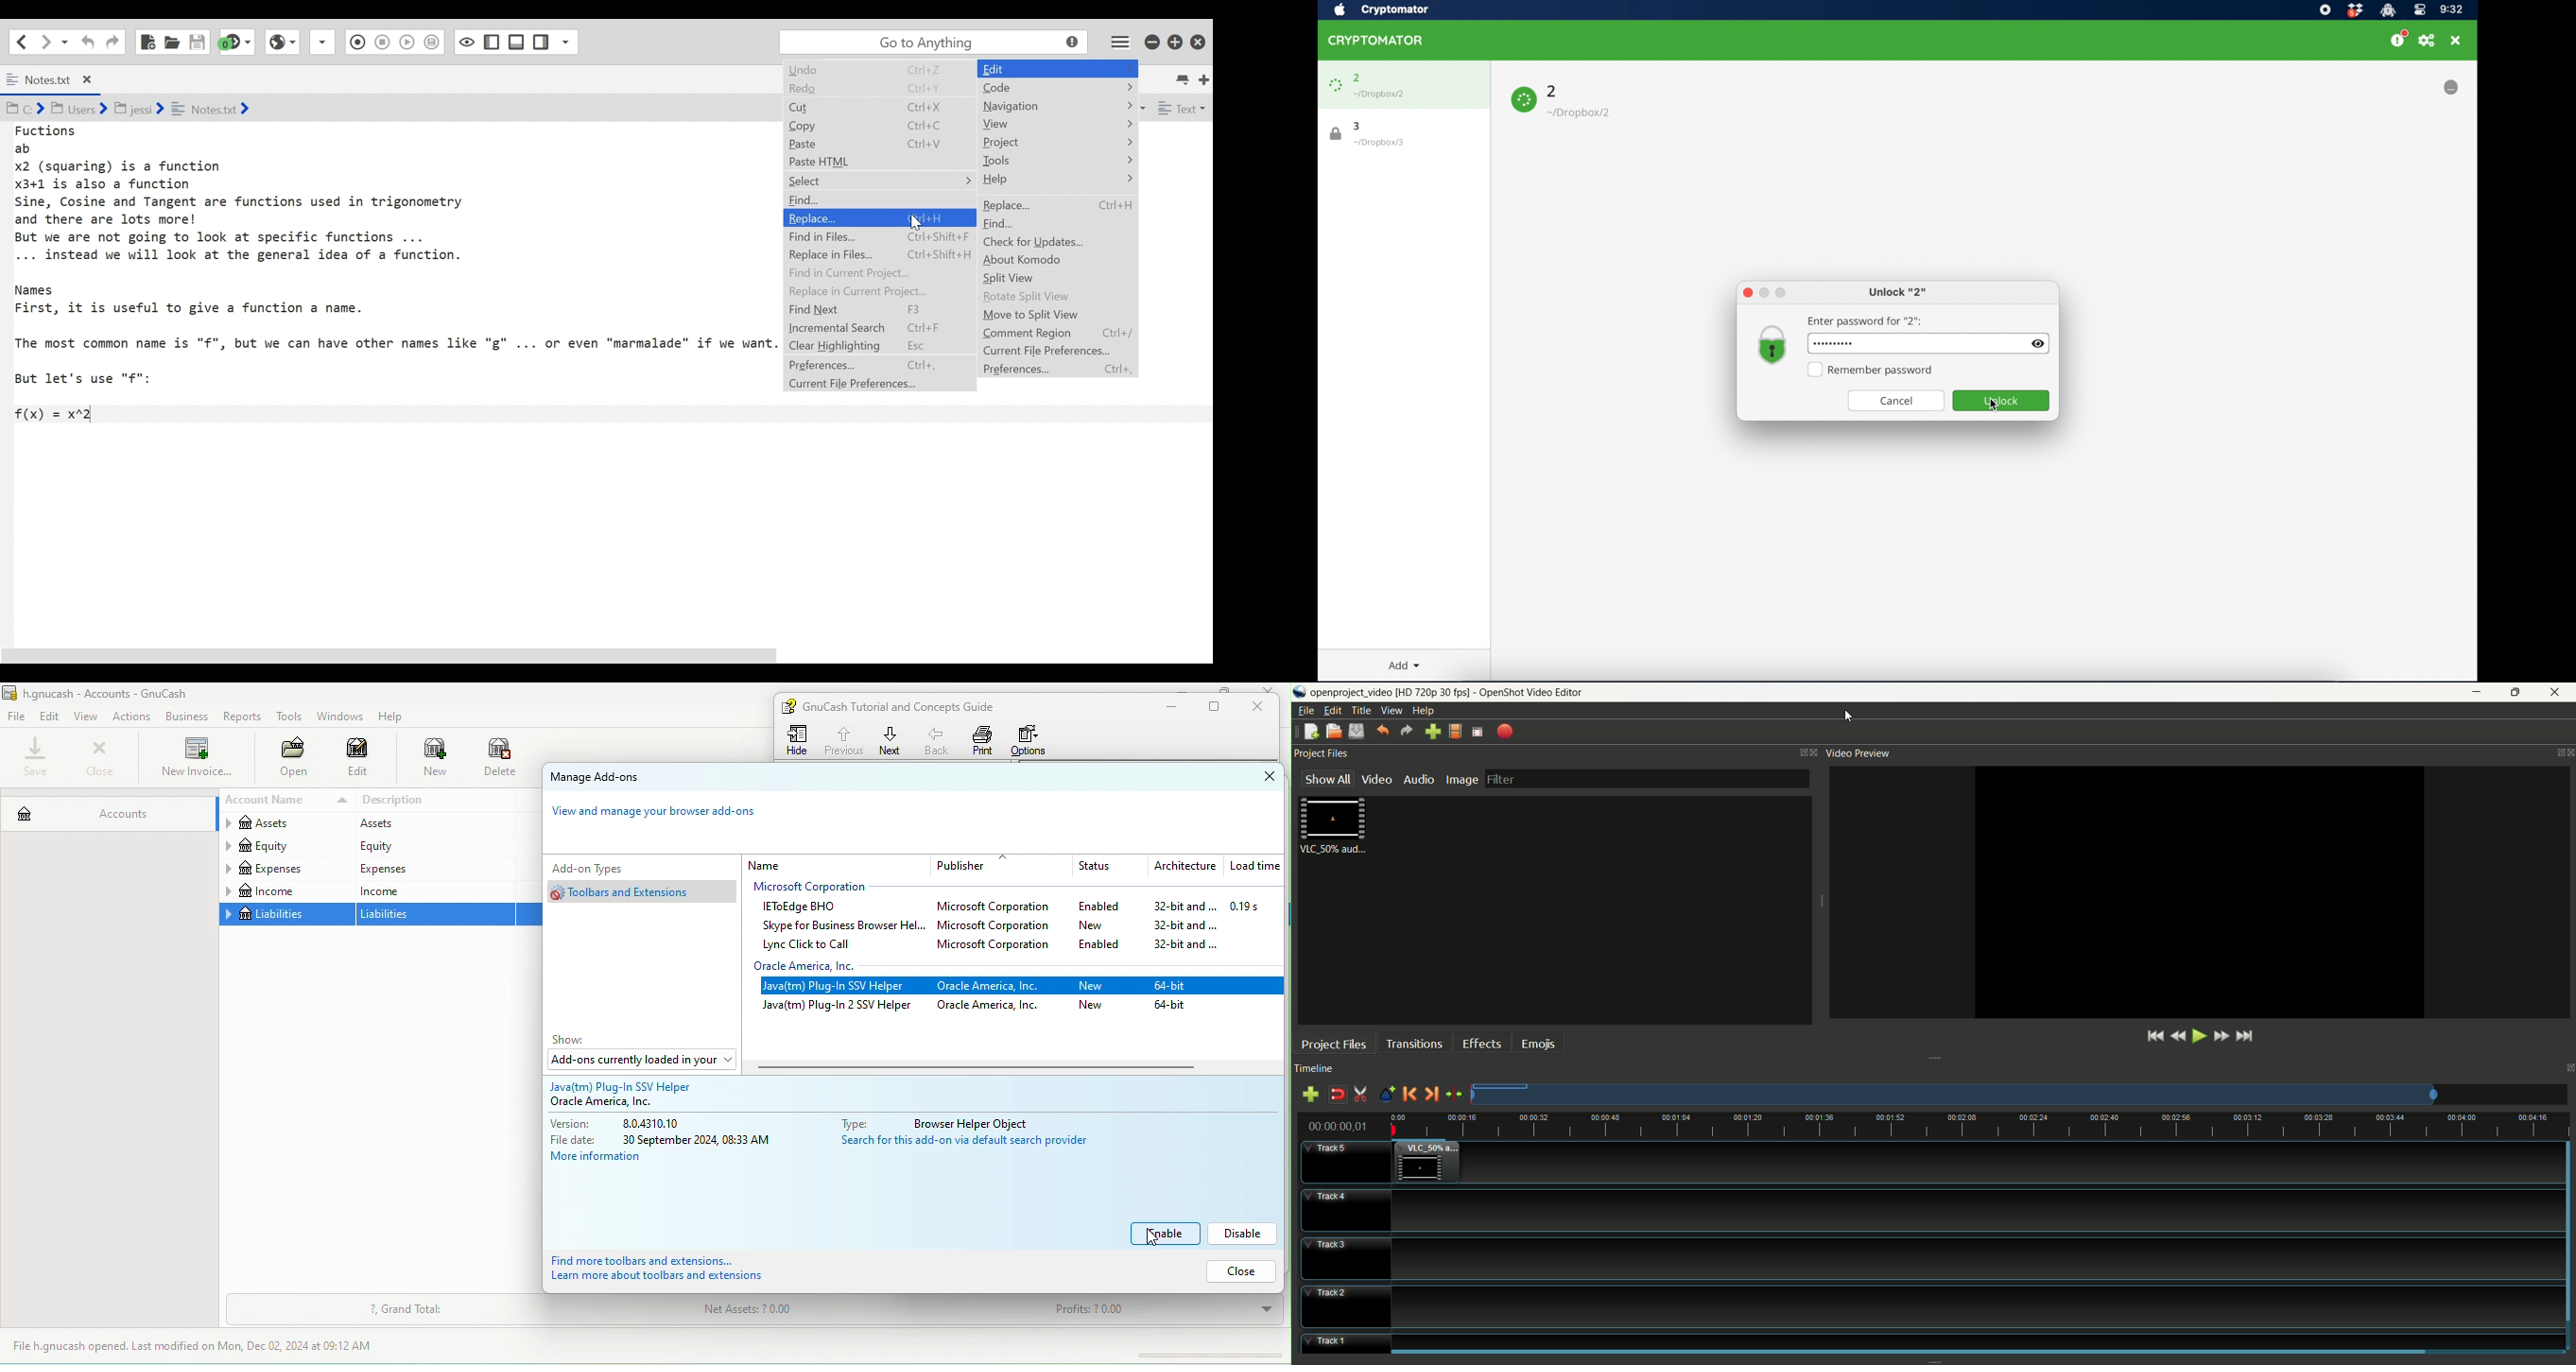  Describe the element at coordinates (1183, 867) in the screenshot. I see `architecture` at that location.